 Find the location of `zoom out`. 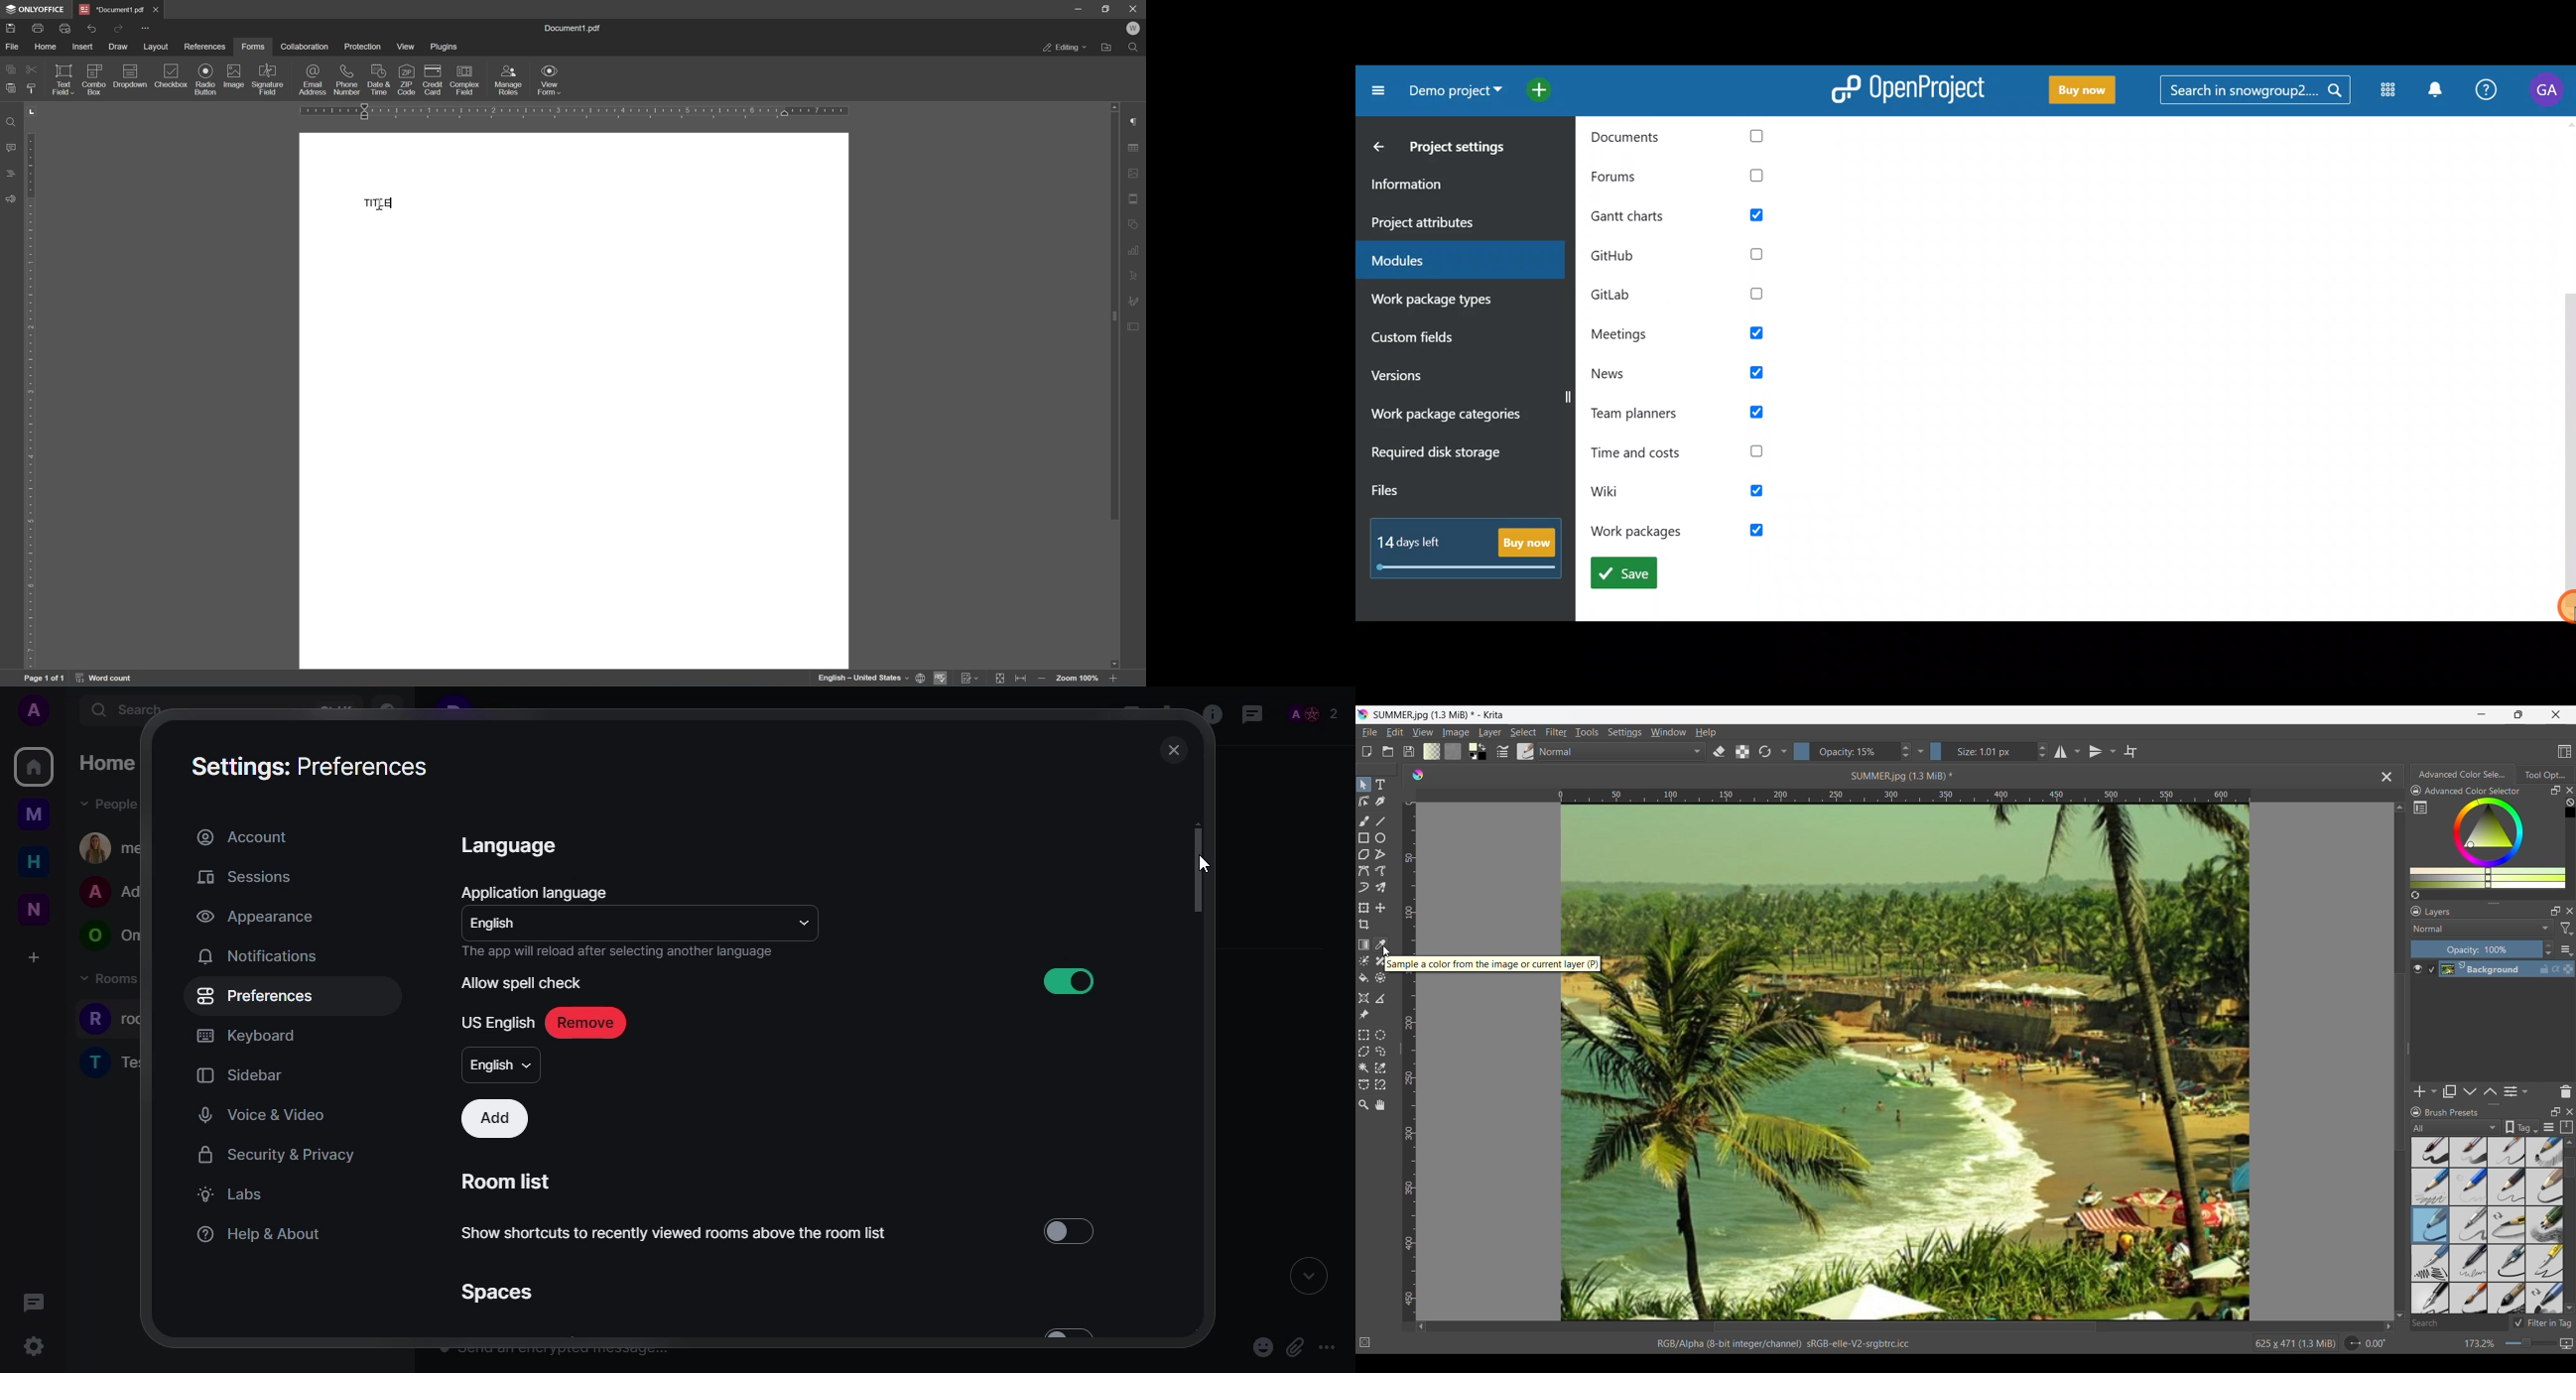

zoom out is located at coordinates (1041, 679).